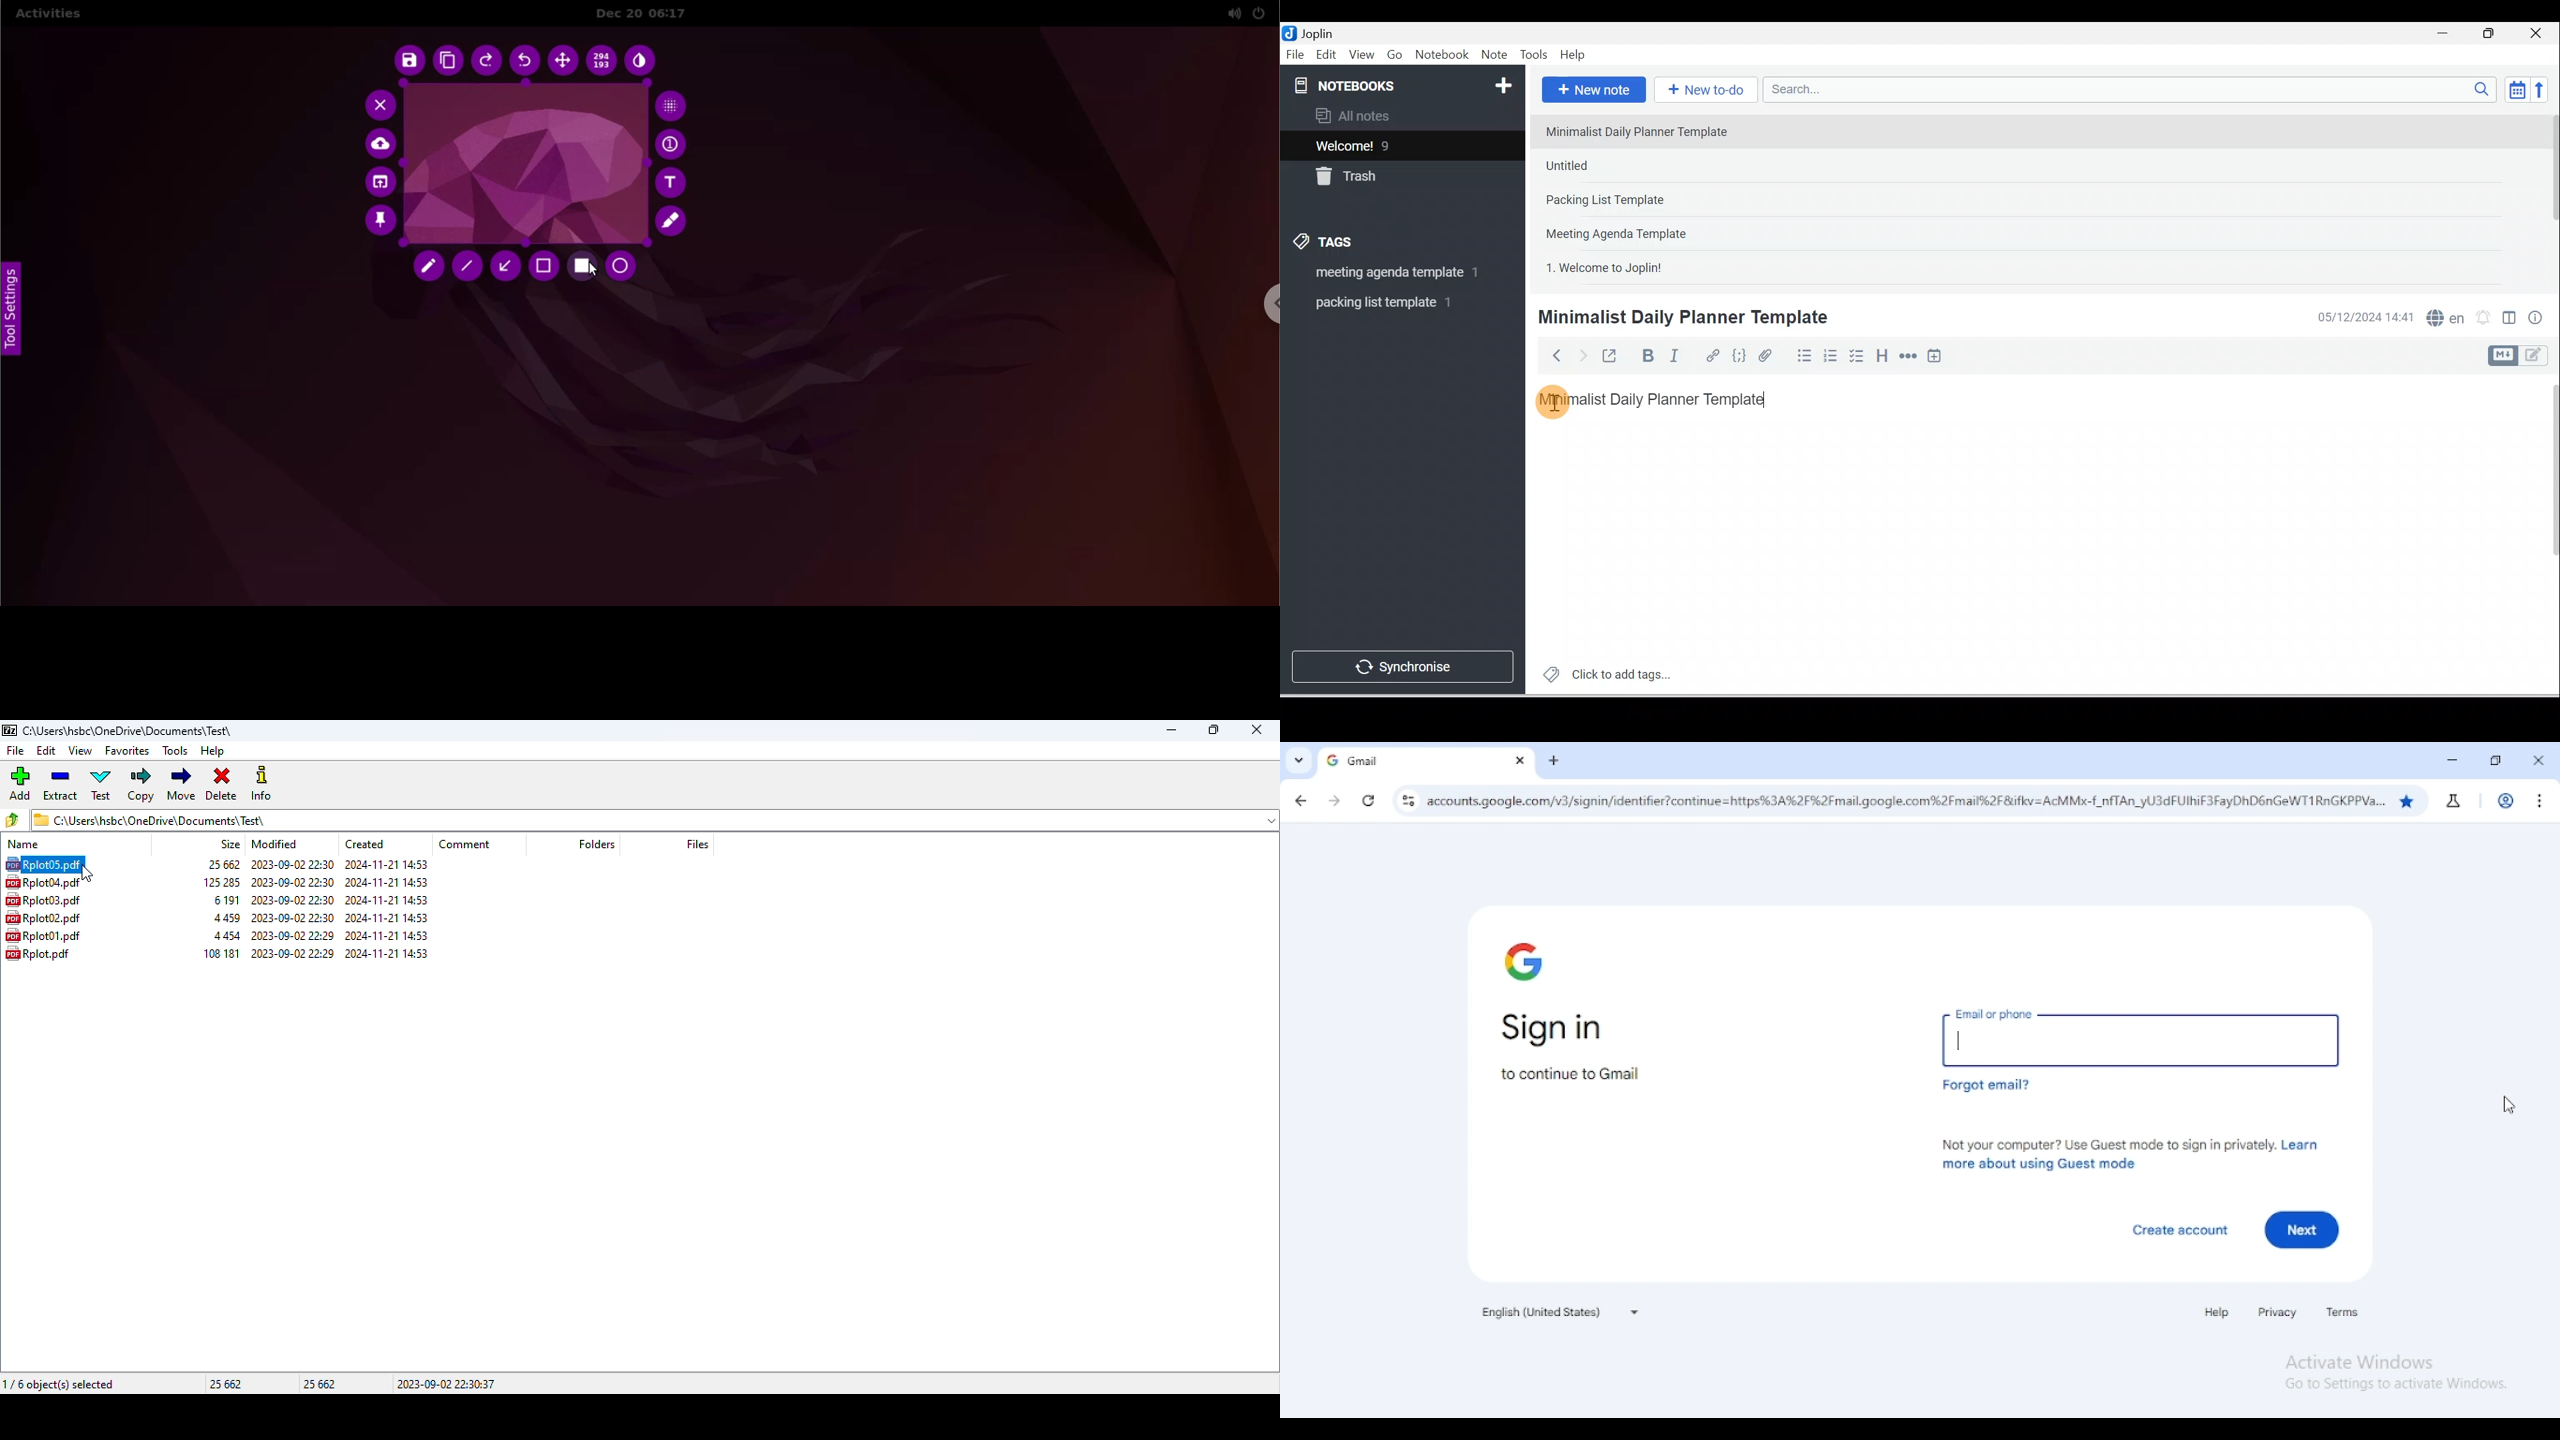  What do you see at coordinates (1327, 244) in the screenshot?
I see `Tags` at bounding box center [1327, 244].